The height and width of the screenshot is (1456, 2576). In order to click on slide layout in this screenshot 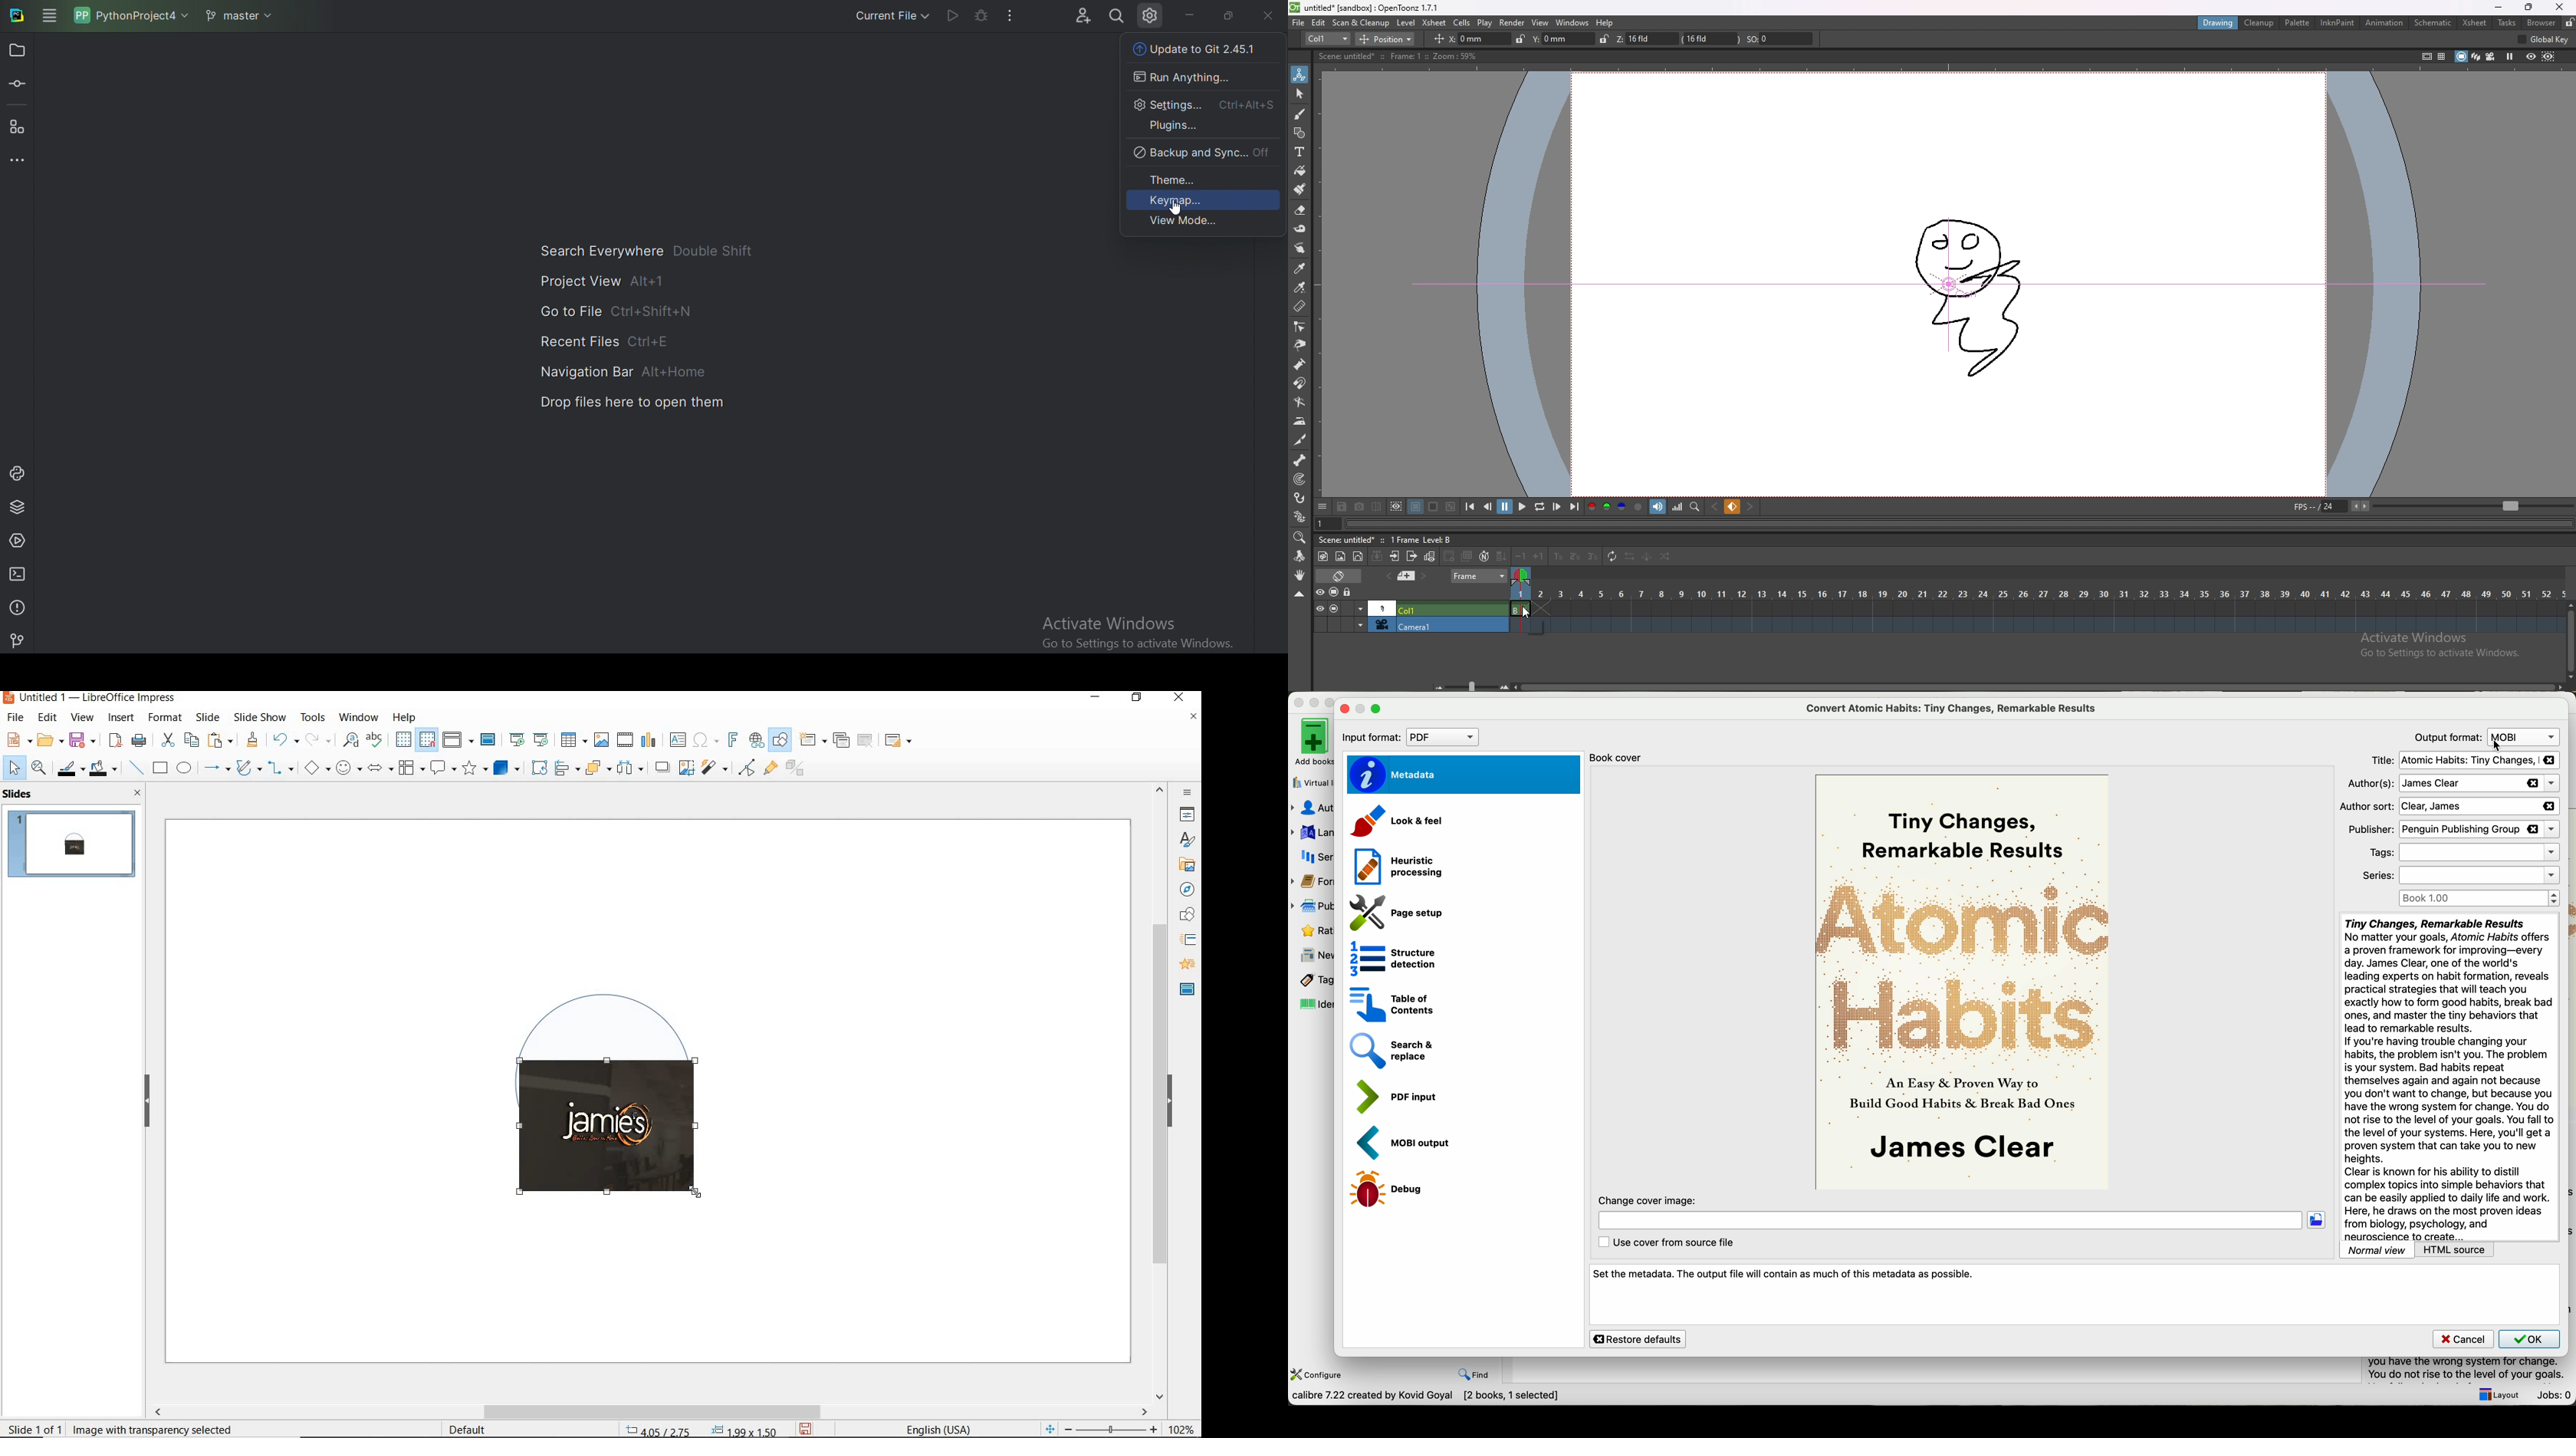, I will do `click(899, 741)`.